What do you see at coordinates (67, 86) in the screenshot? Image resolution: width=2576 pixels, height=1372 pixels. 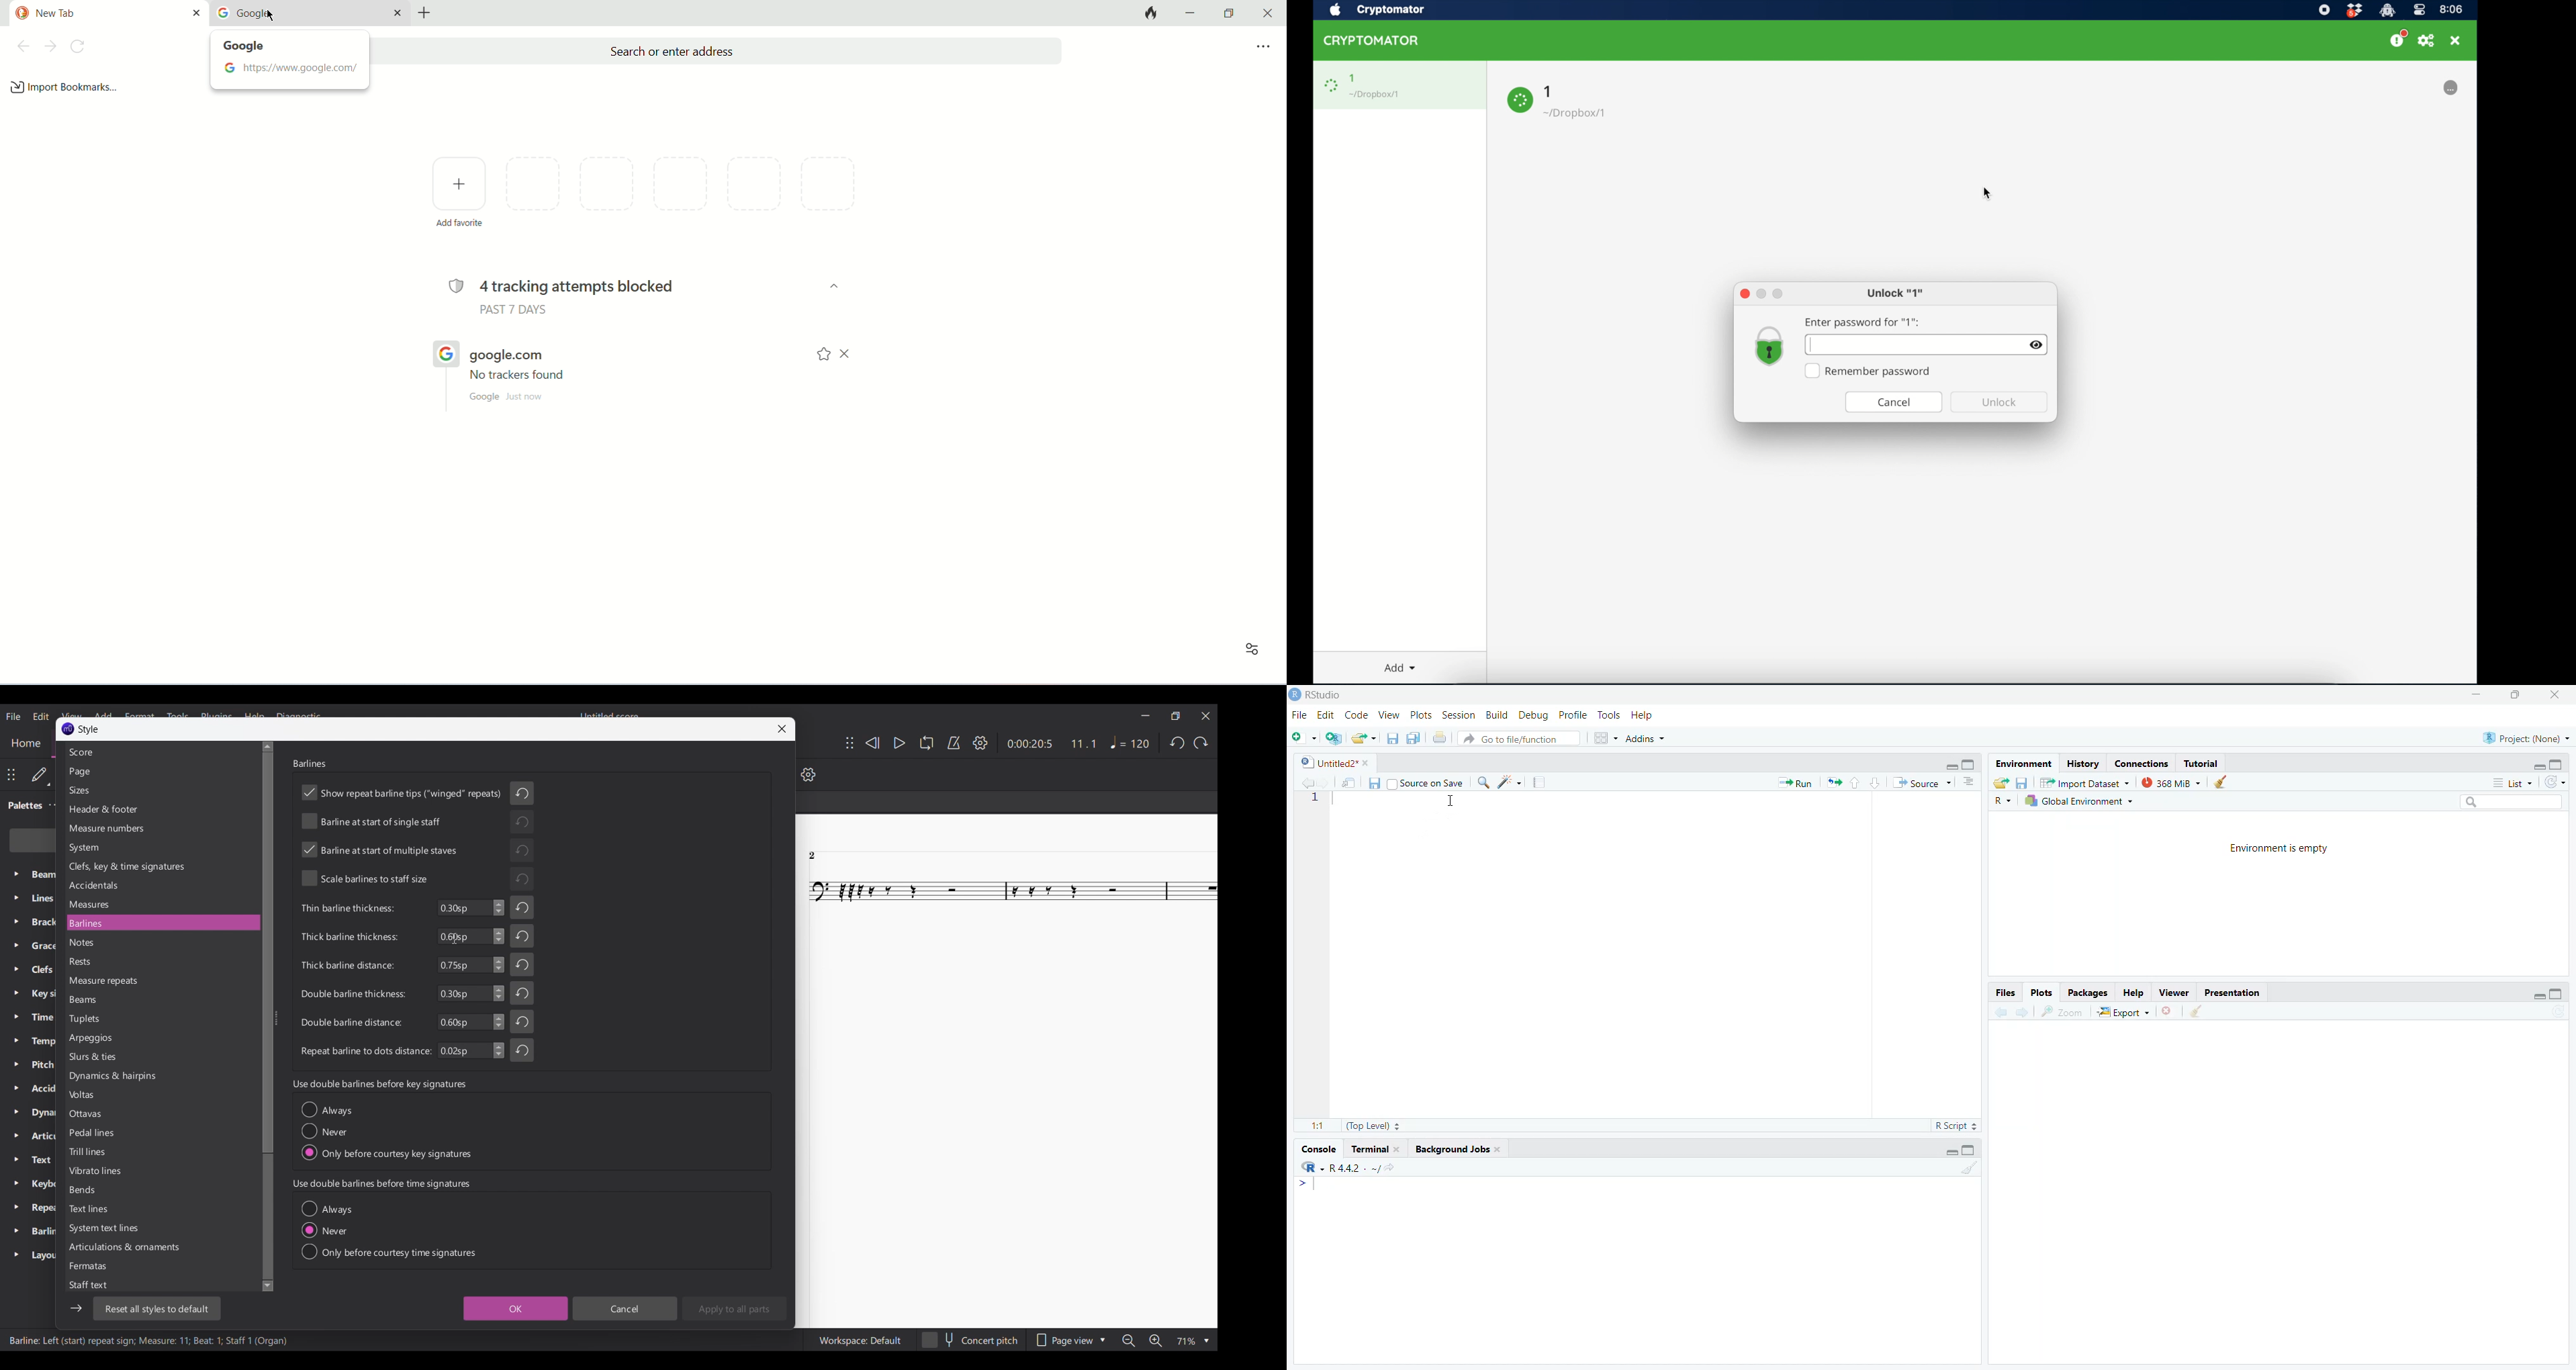 I see `import bookmarks` at bounding box center [67, 86].